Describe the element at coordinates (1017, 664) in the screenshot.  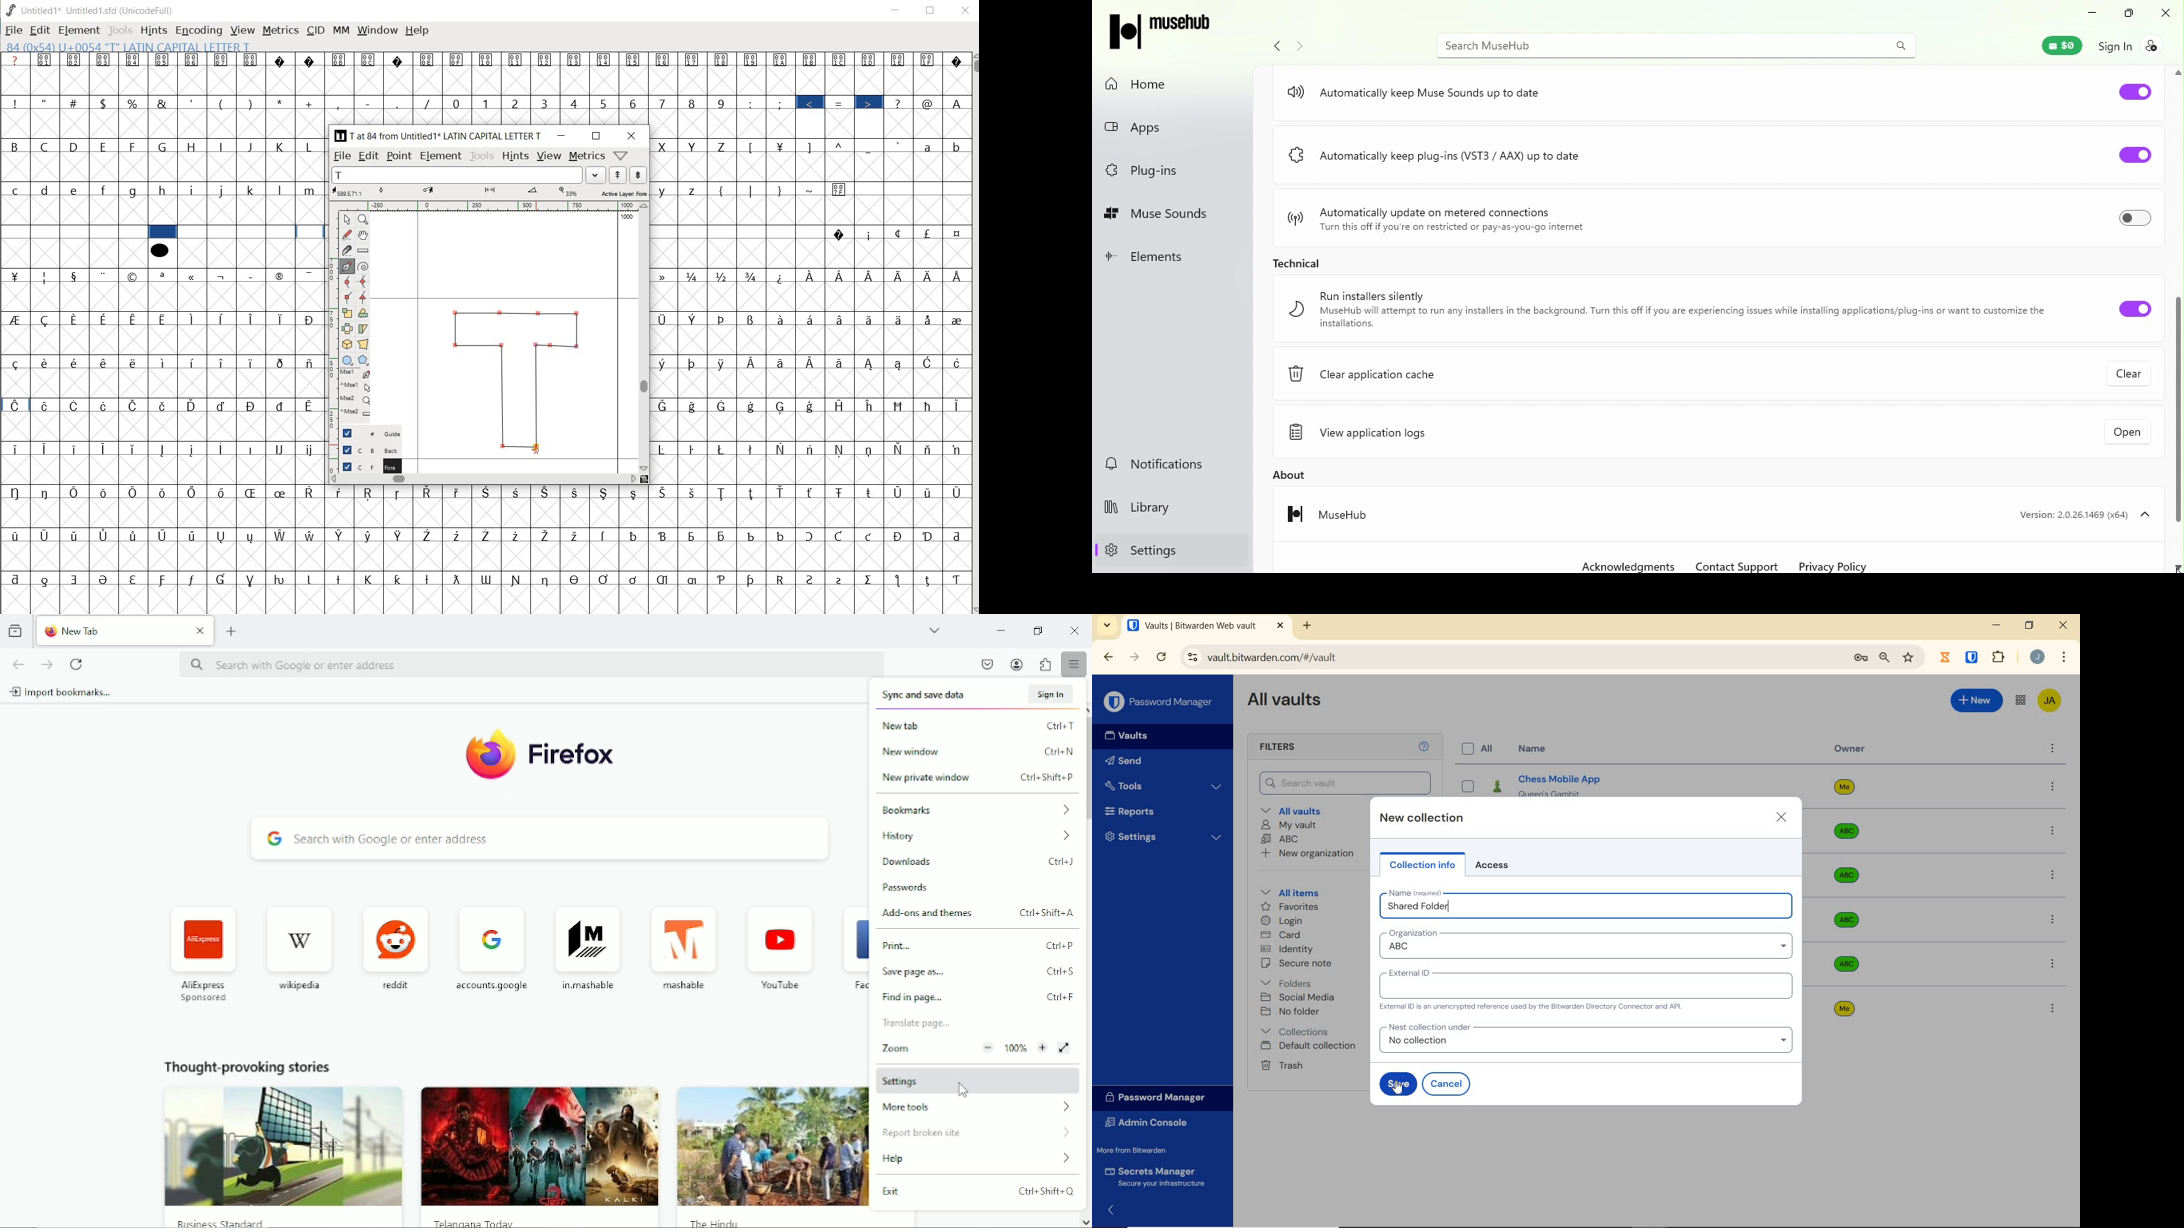
I see `account` at that location.